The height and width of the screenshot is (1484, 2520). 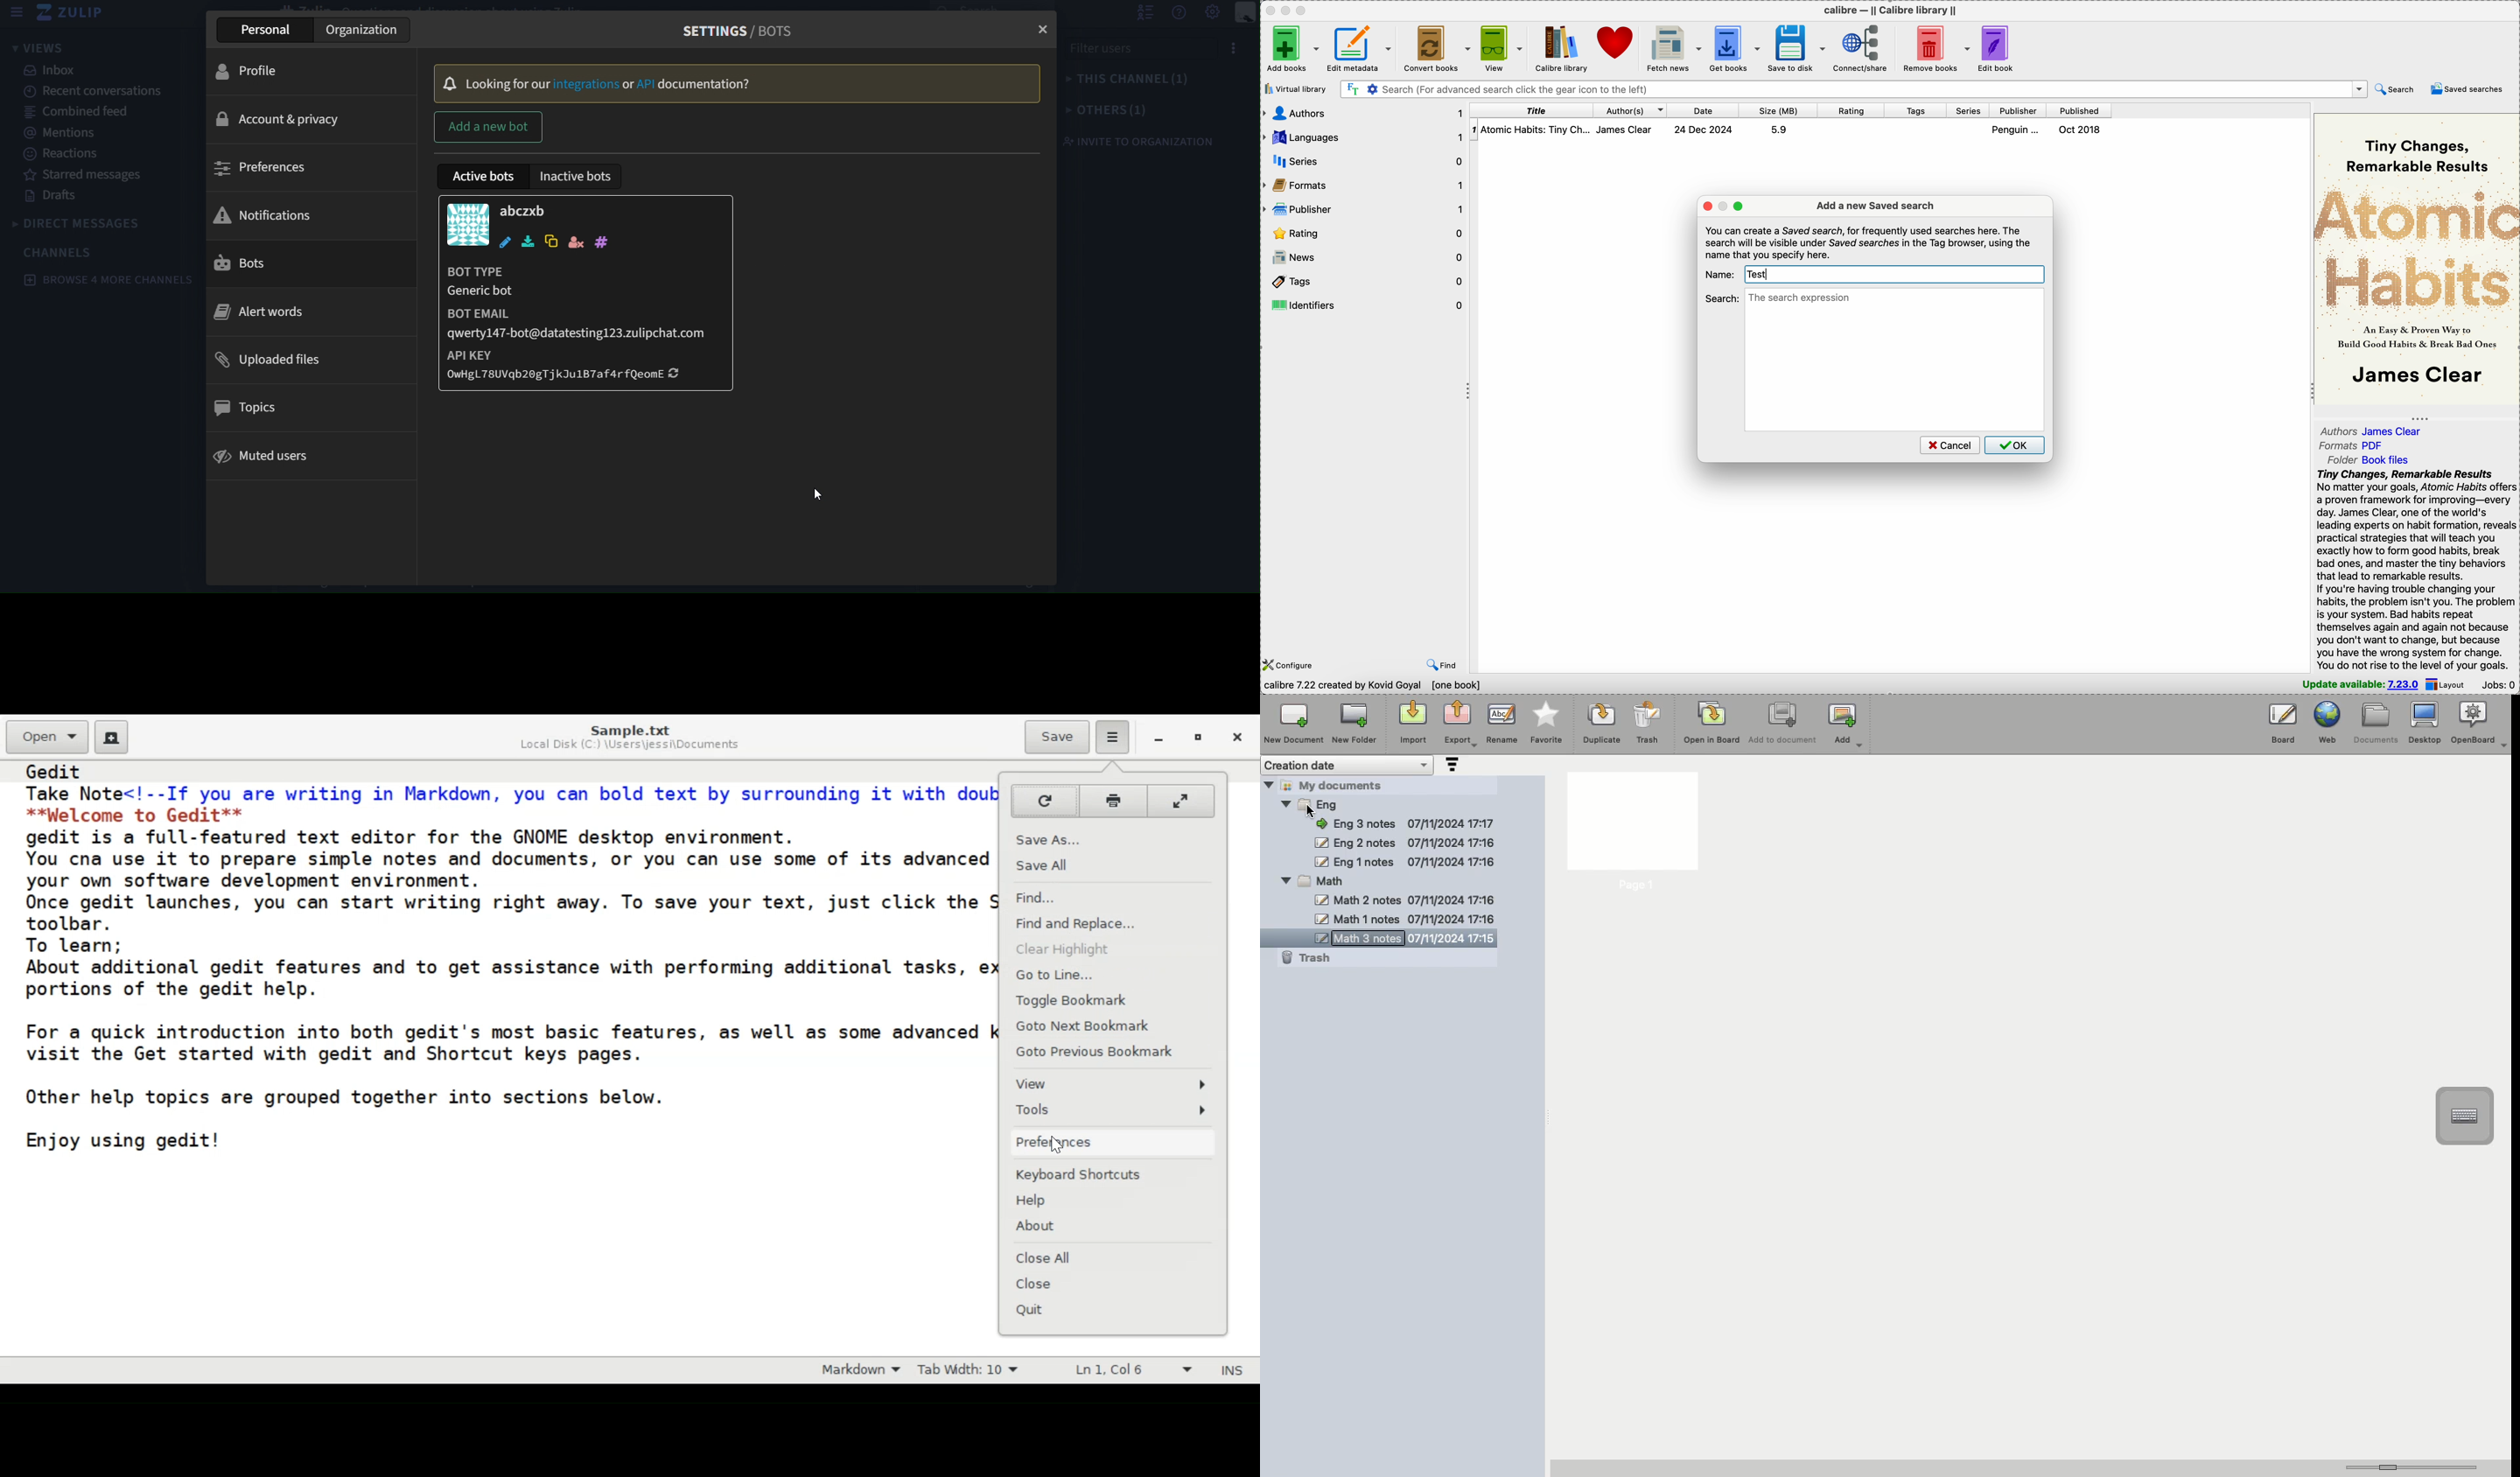 What do you see at coordinates (1364, 211) in the screenshot?
I see `publisher` at bounding box center [1364, 211].